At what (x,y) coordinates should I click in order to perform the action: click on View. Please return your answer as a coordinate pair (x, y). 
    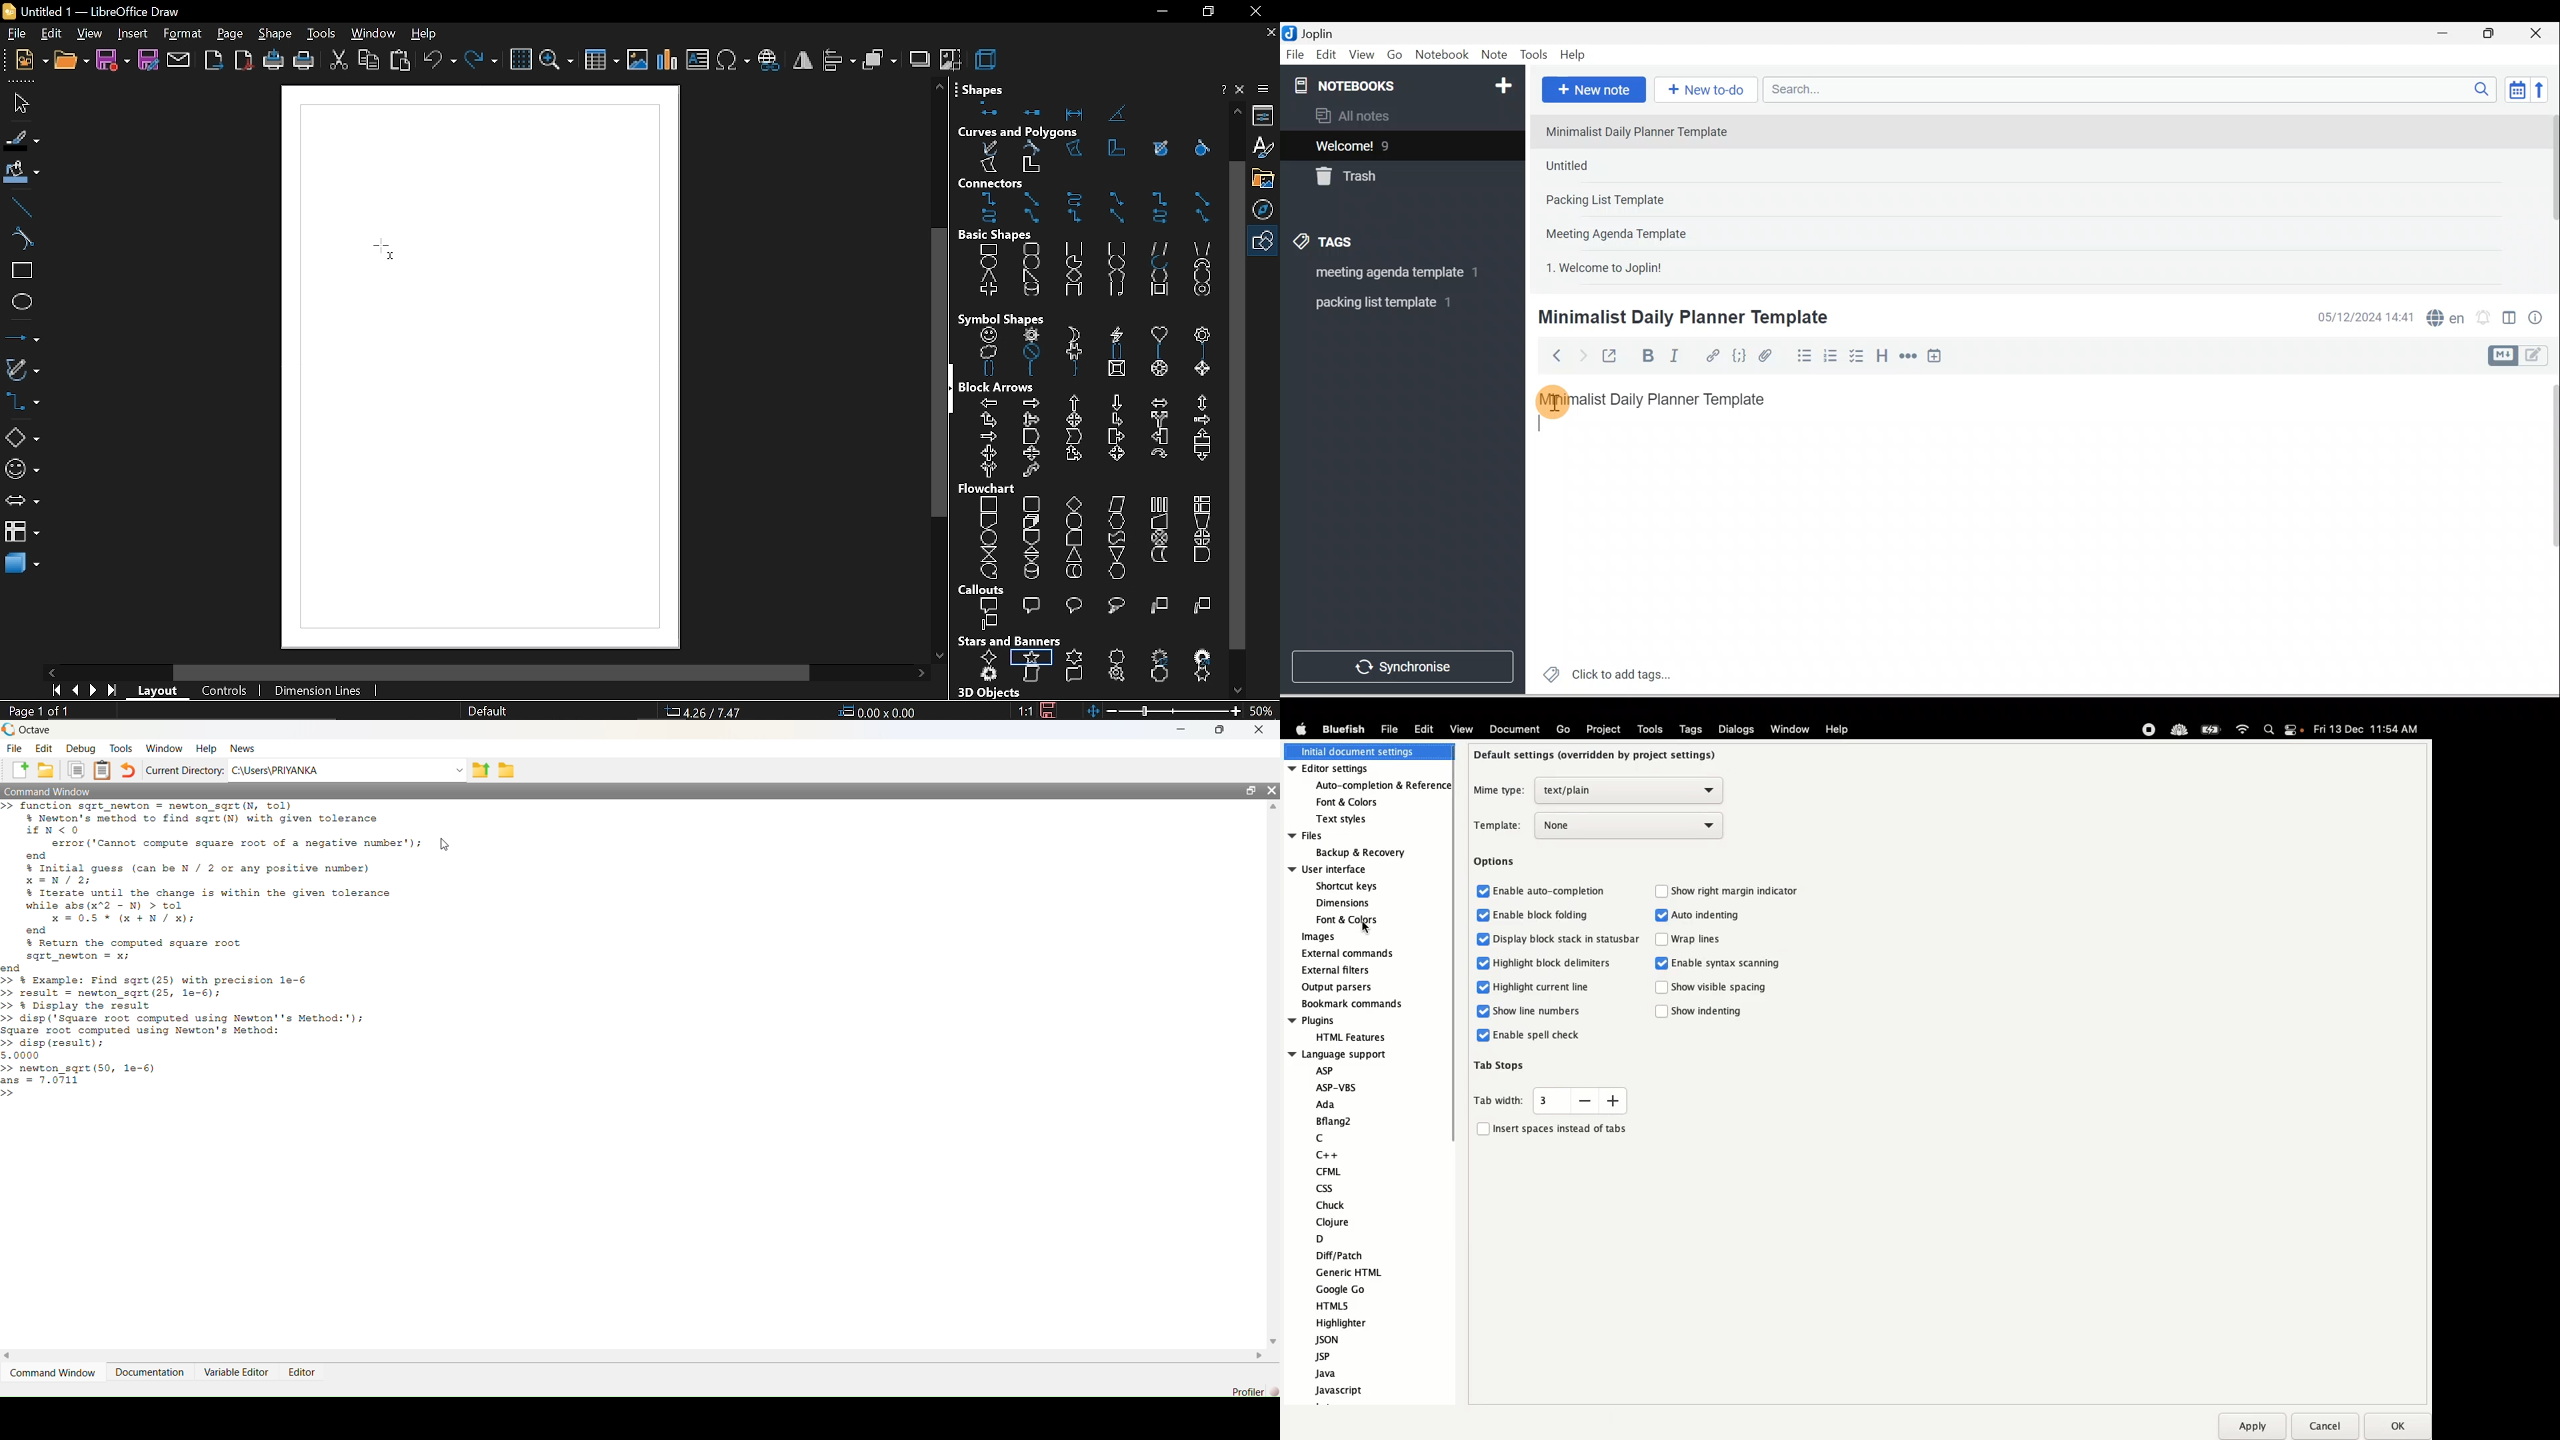
    Looking at the image, I should click on (1361, 55).